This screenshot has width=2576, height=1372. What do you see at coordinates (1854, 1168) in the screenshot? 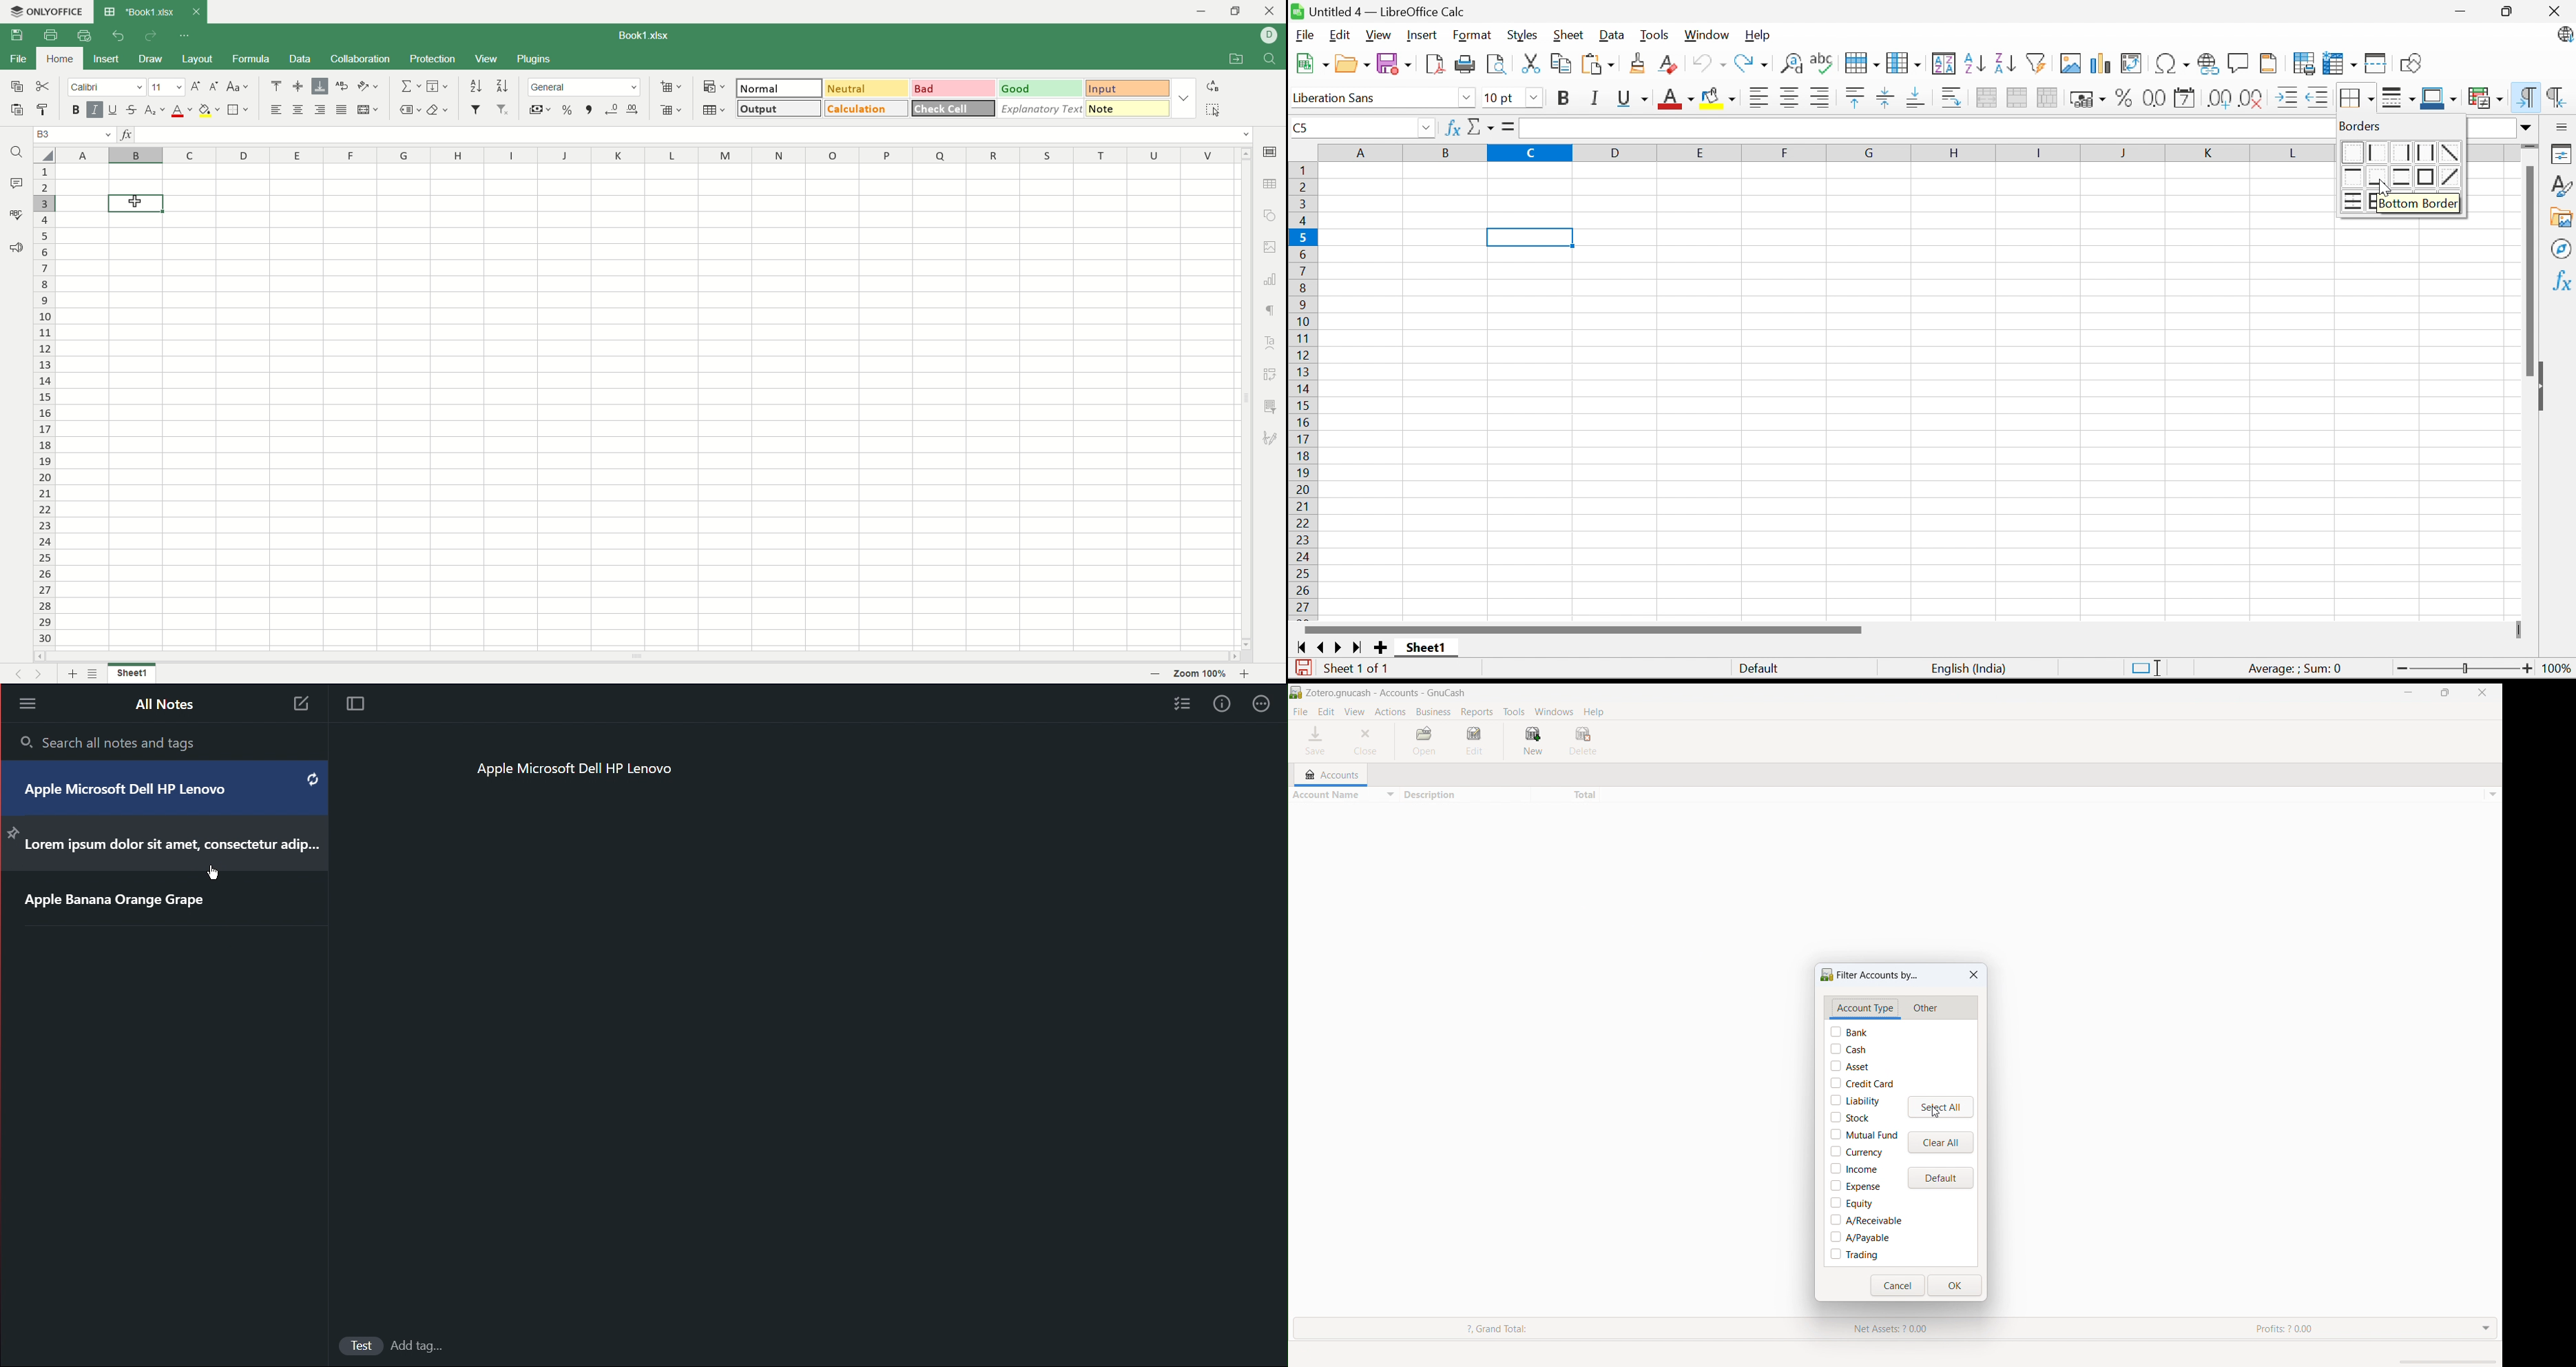
I see `income` at bounding box center [1854, 1168].